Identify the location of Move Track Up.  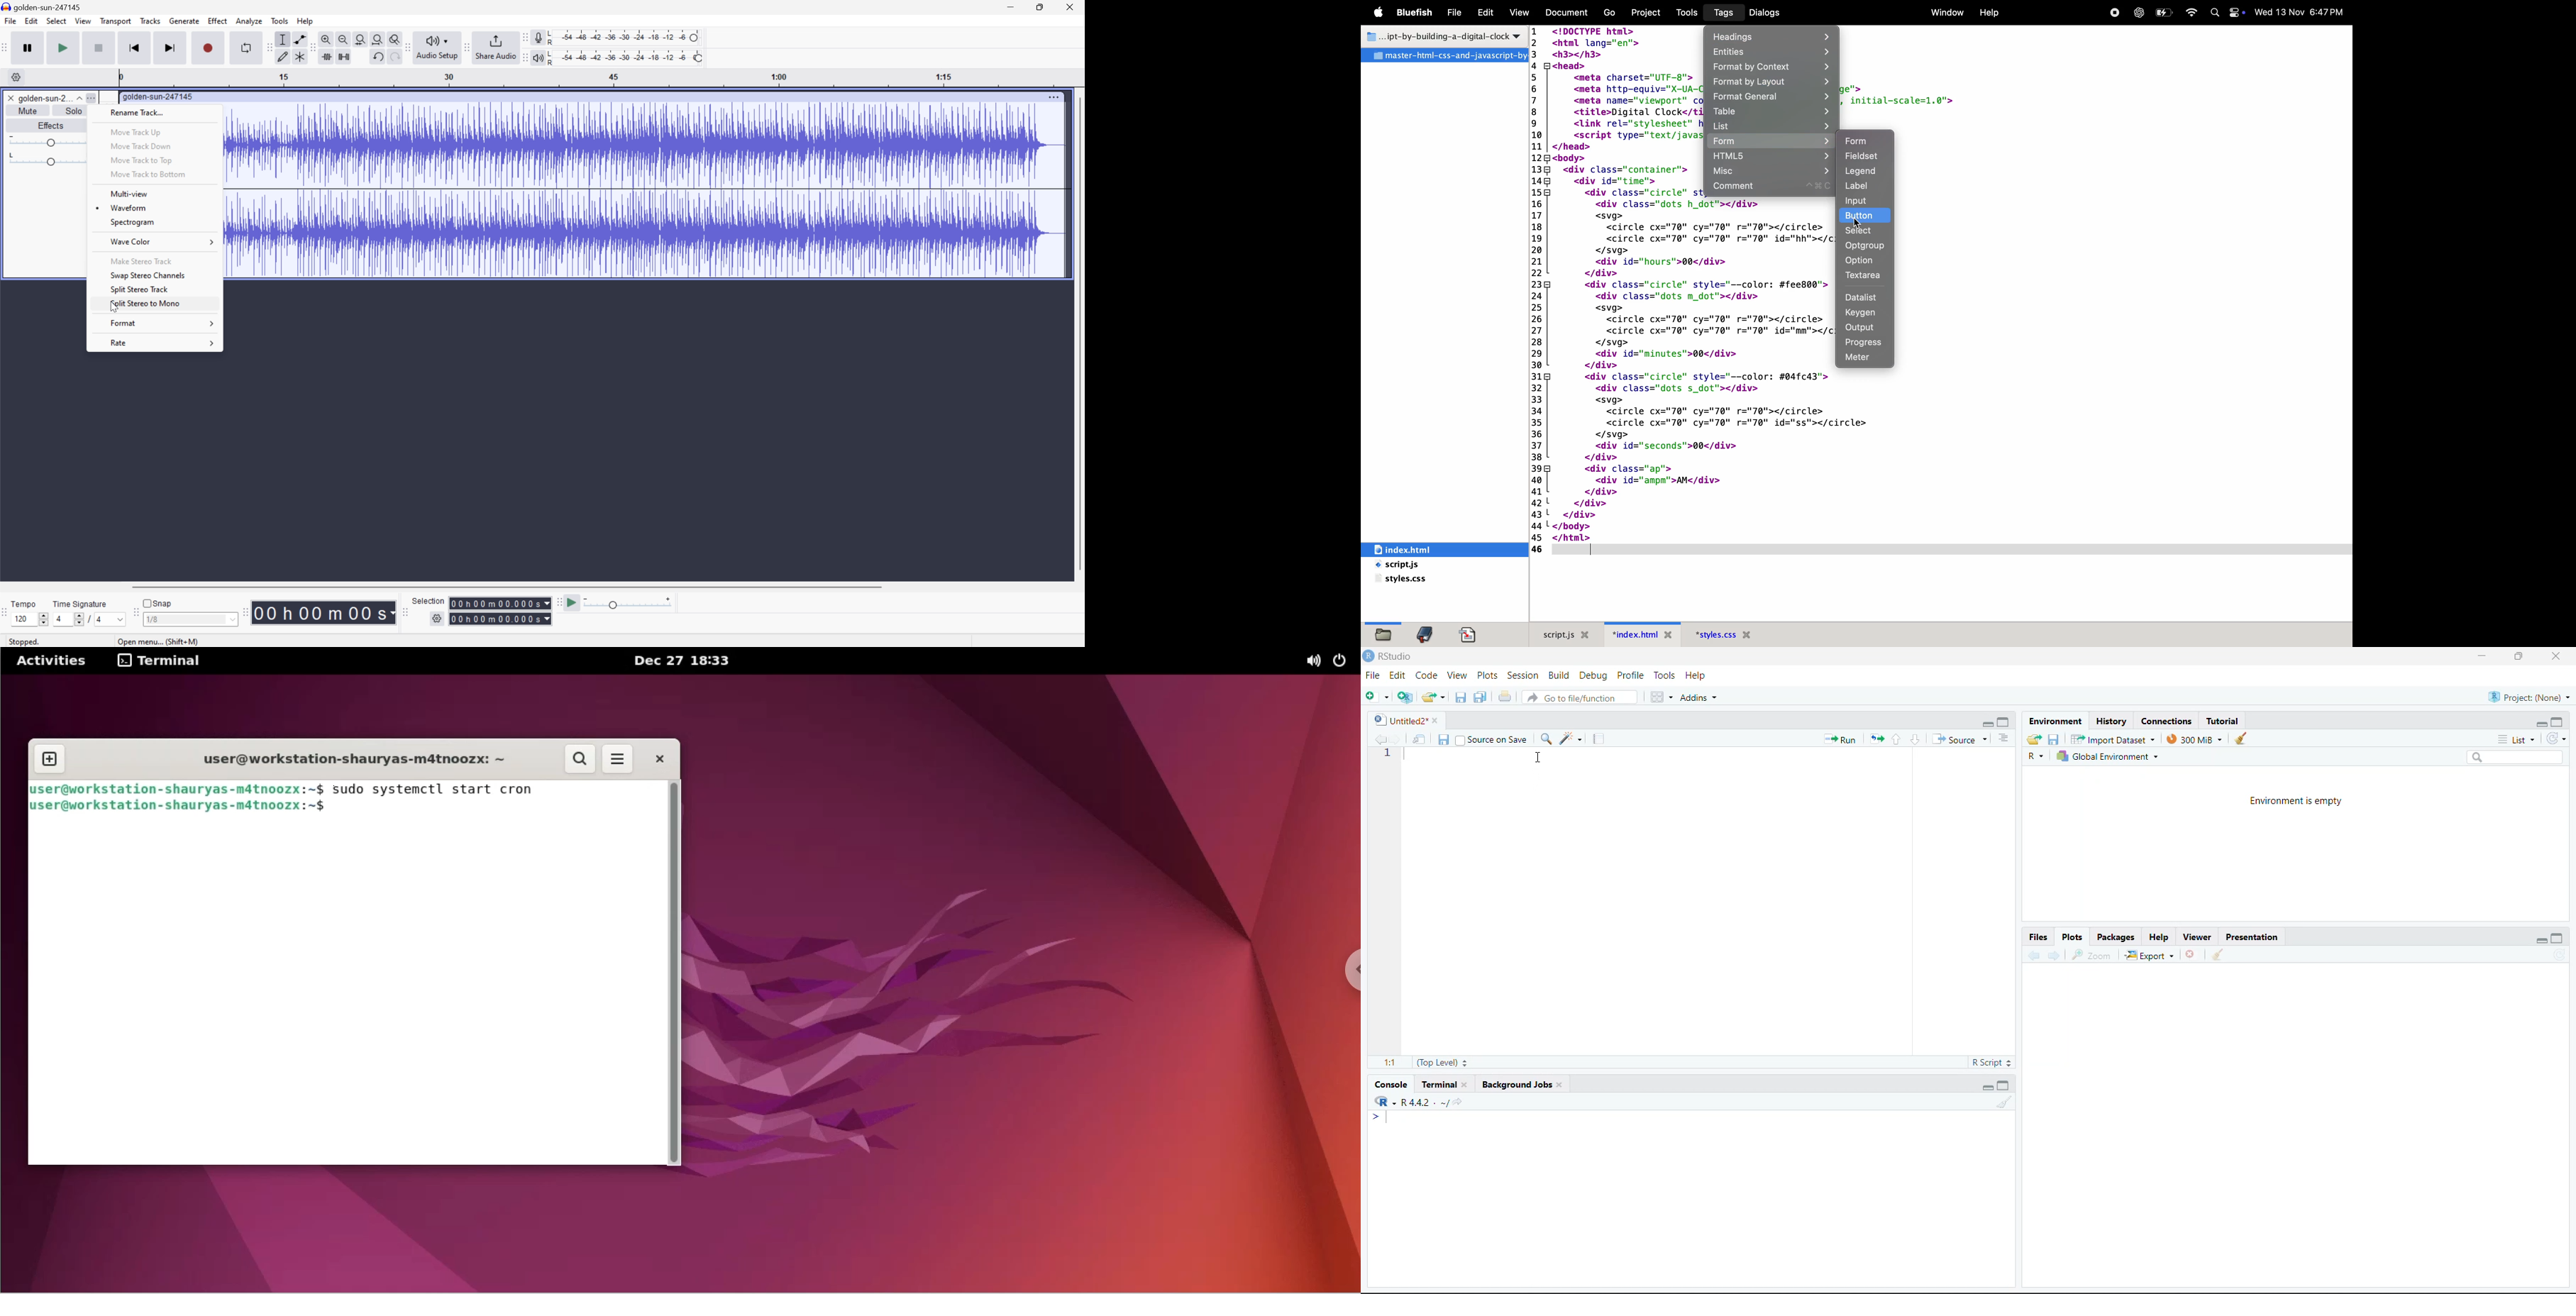
(137, 132).